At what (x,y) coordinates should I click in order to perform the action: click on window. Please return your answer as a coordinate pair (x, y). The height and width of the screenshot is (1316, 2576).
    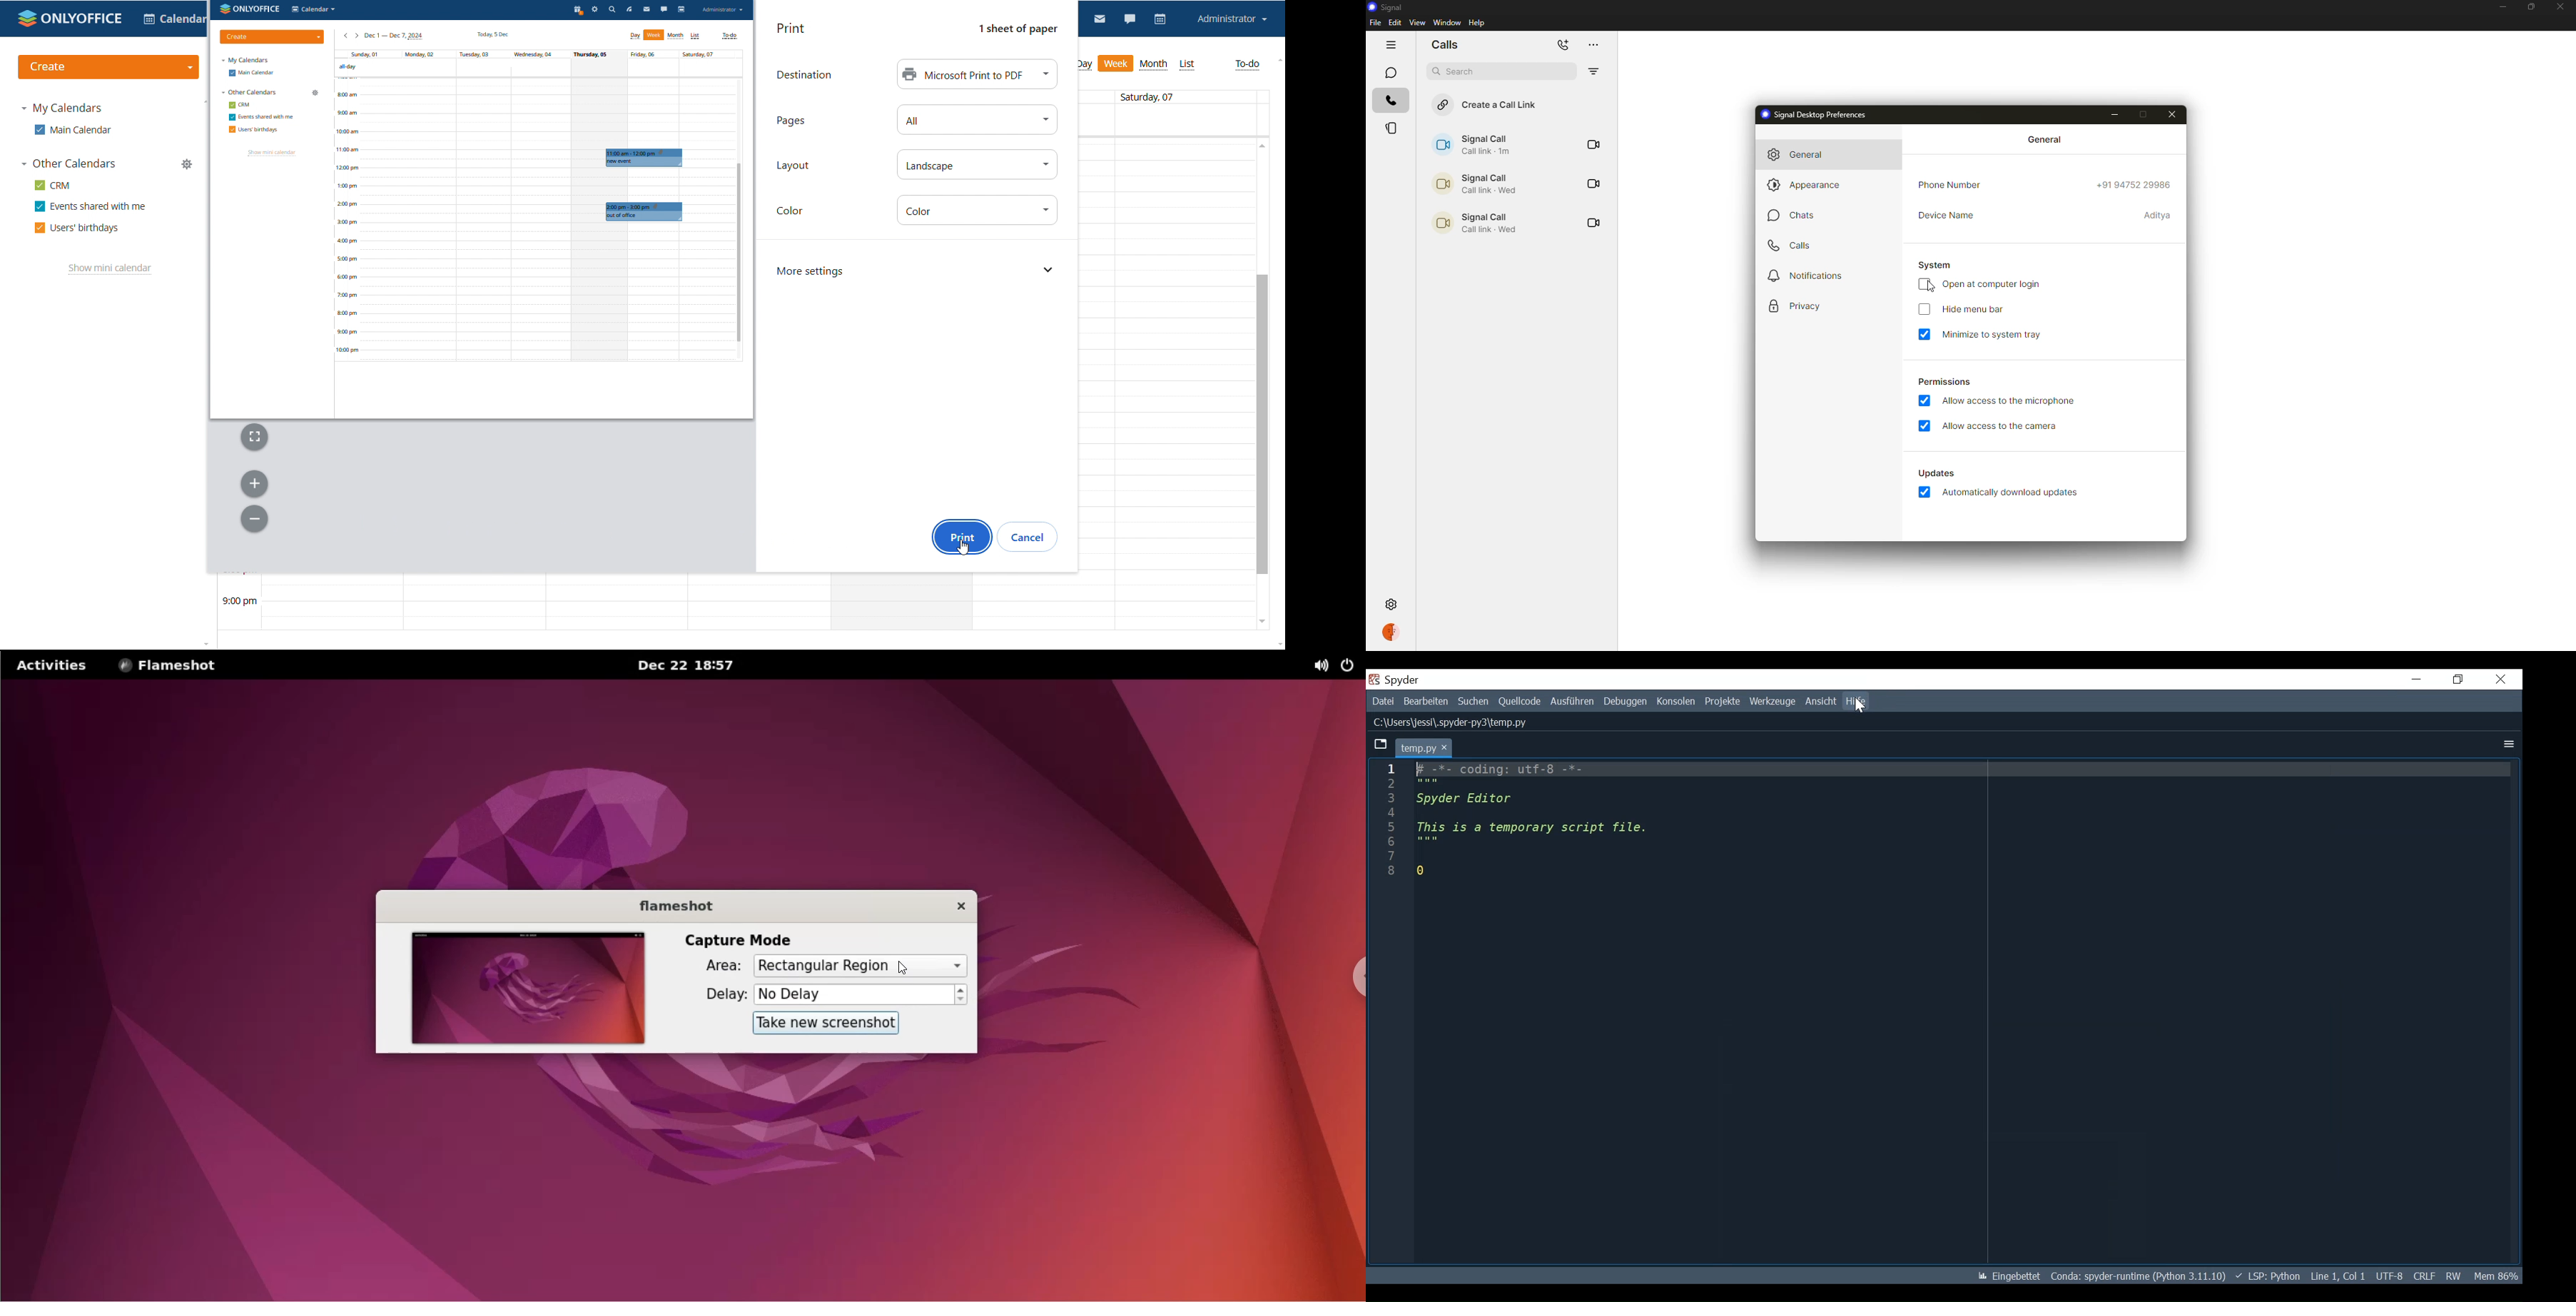
    Looking at the image, I should click on (1447, 23).